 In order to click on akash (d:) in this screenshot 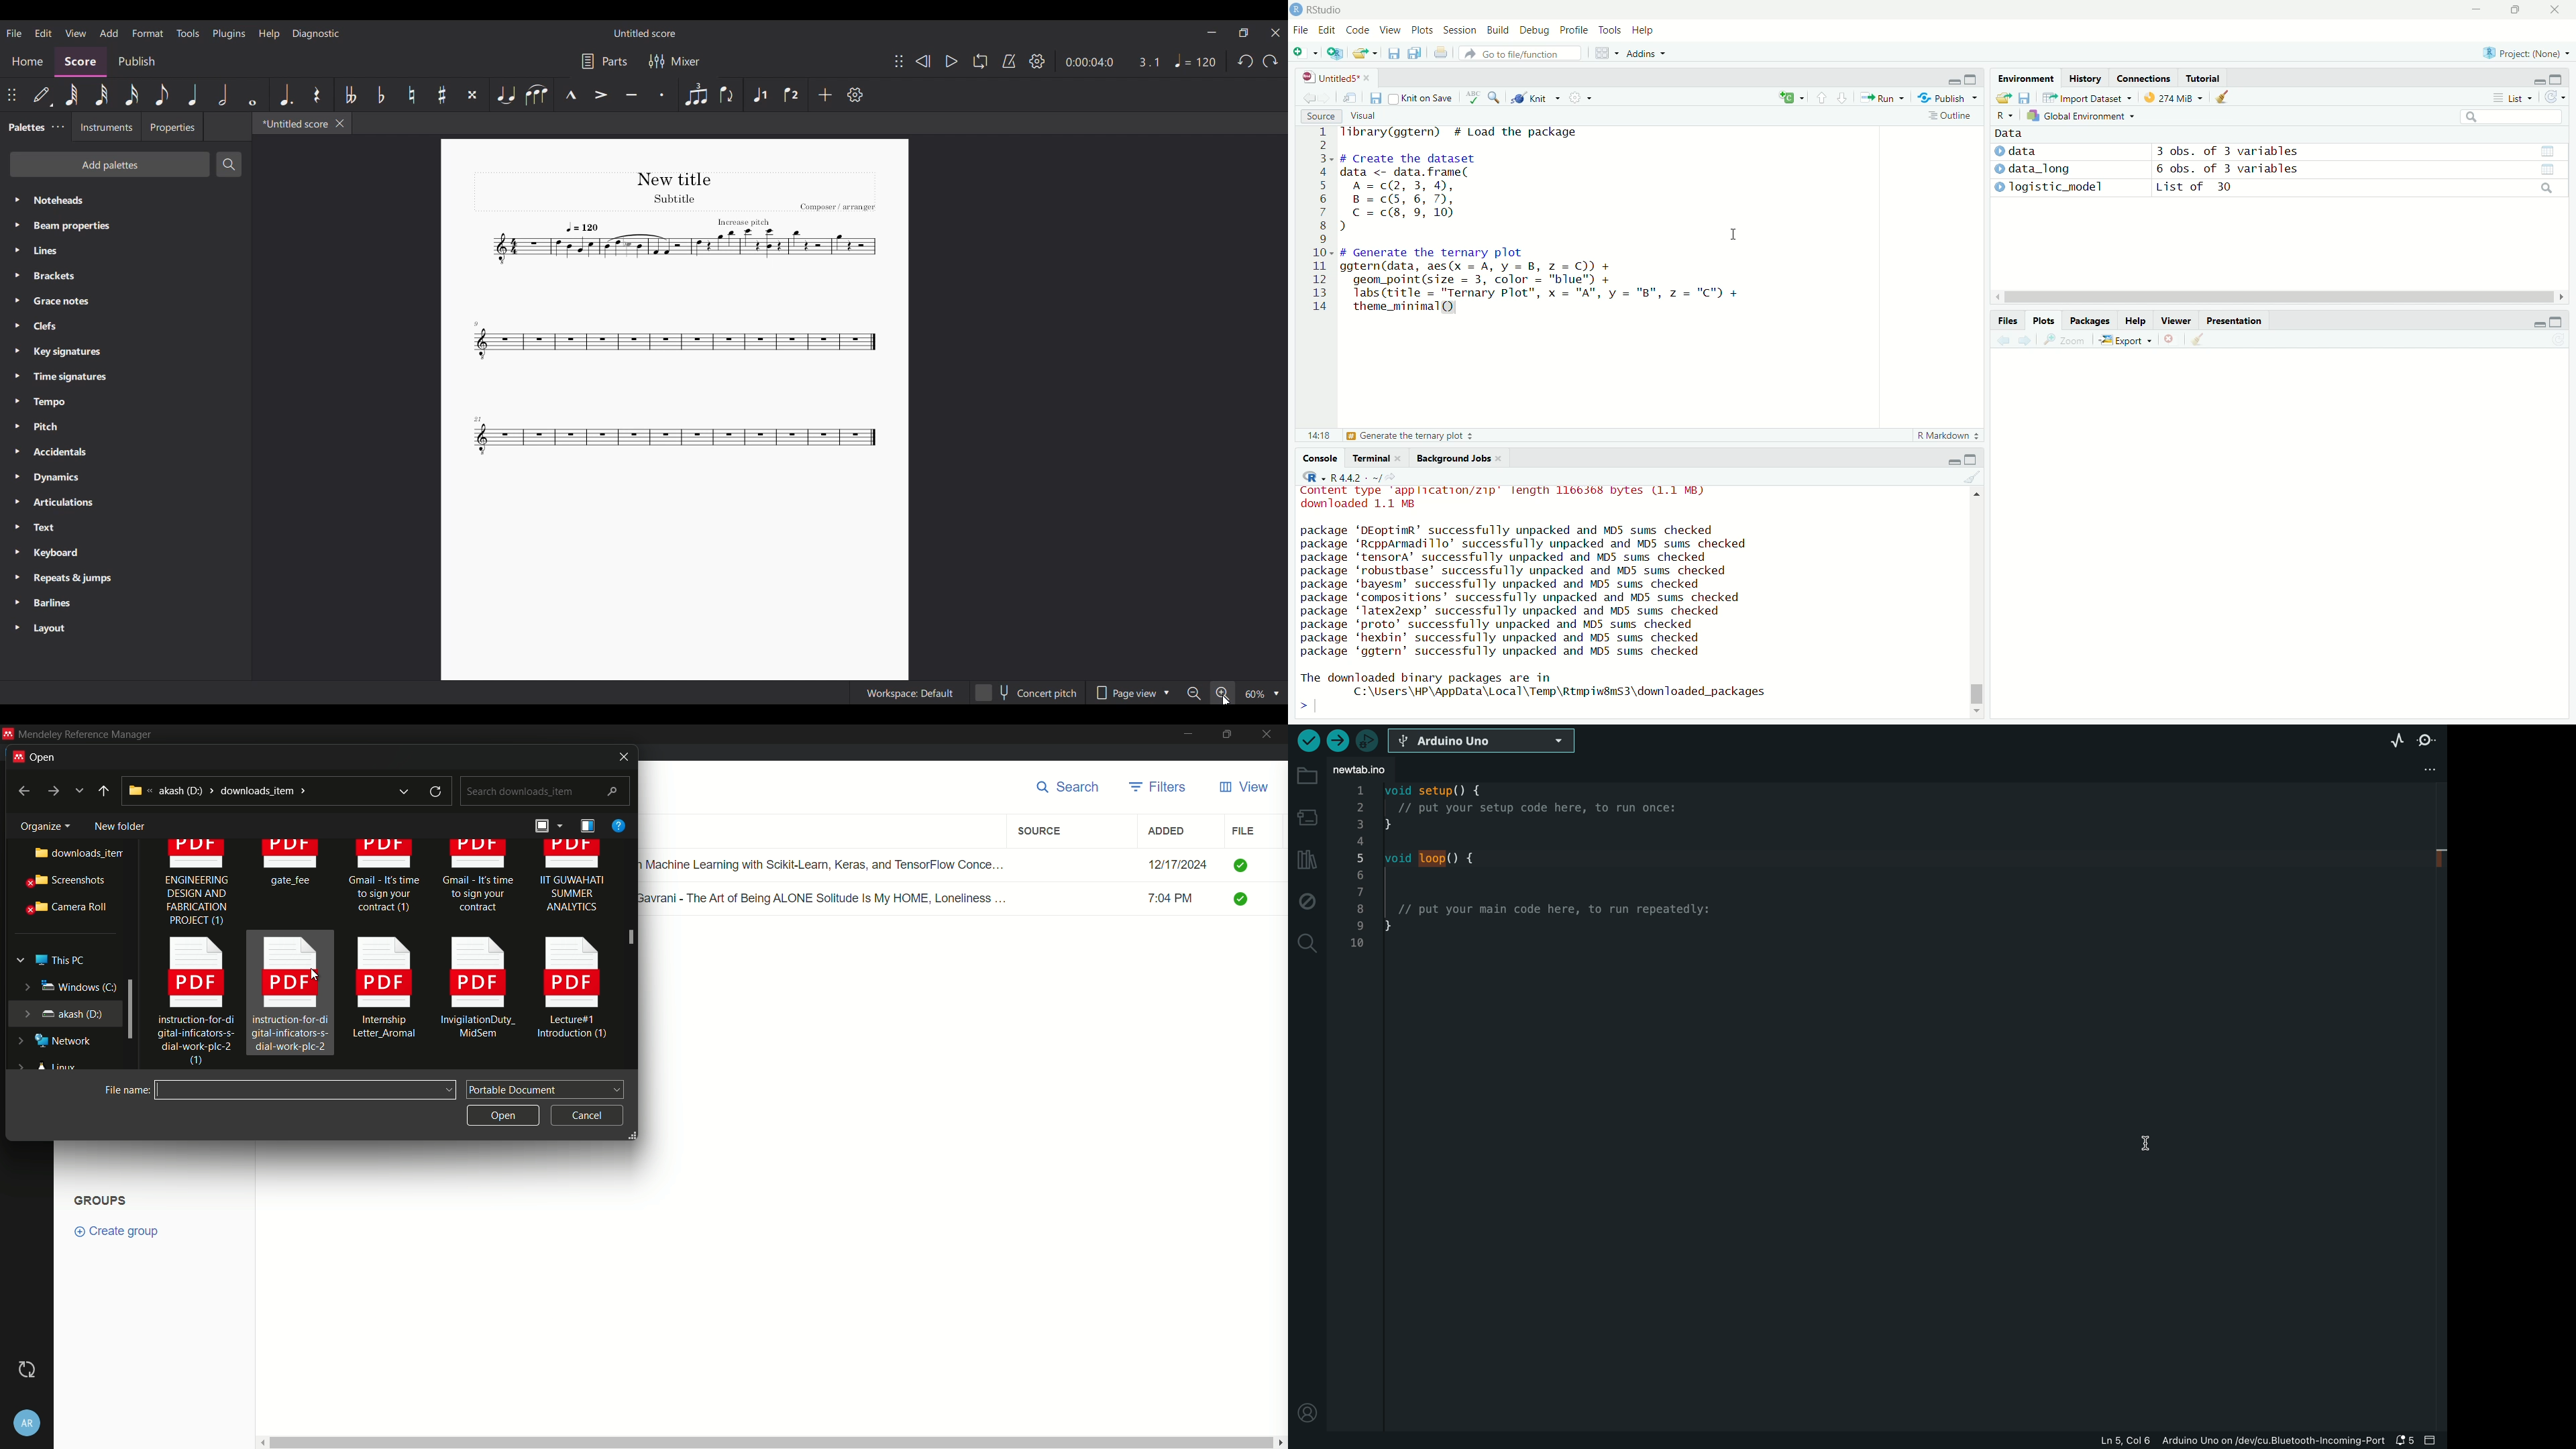, I will do `click(62, 1012)`.